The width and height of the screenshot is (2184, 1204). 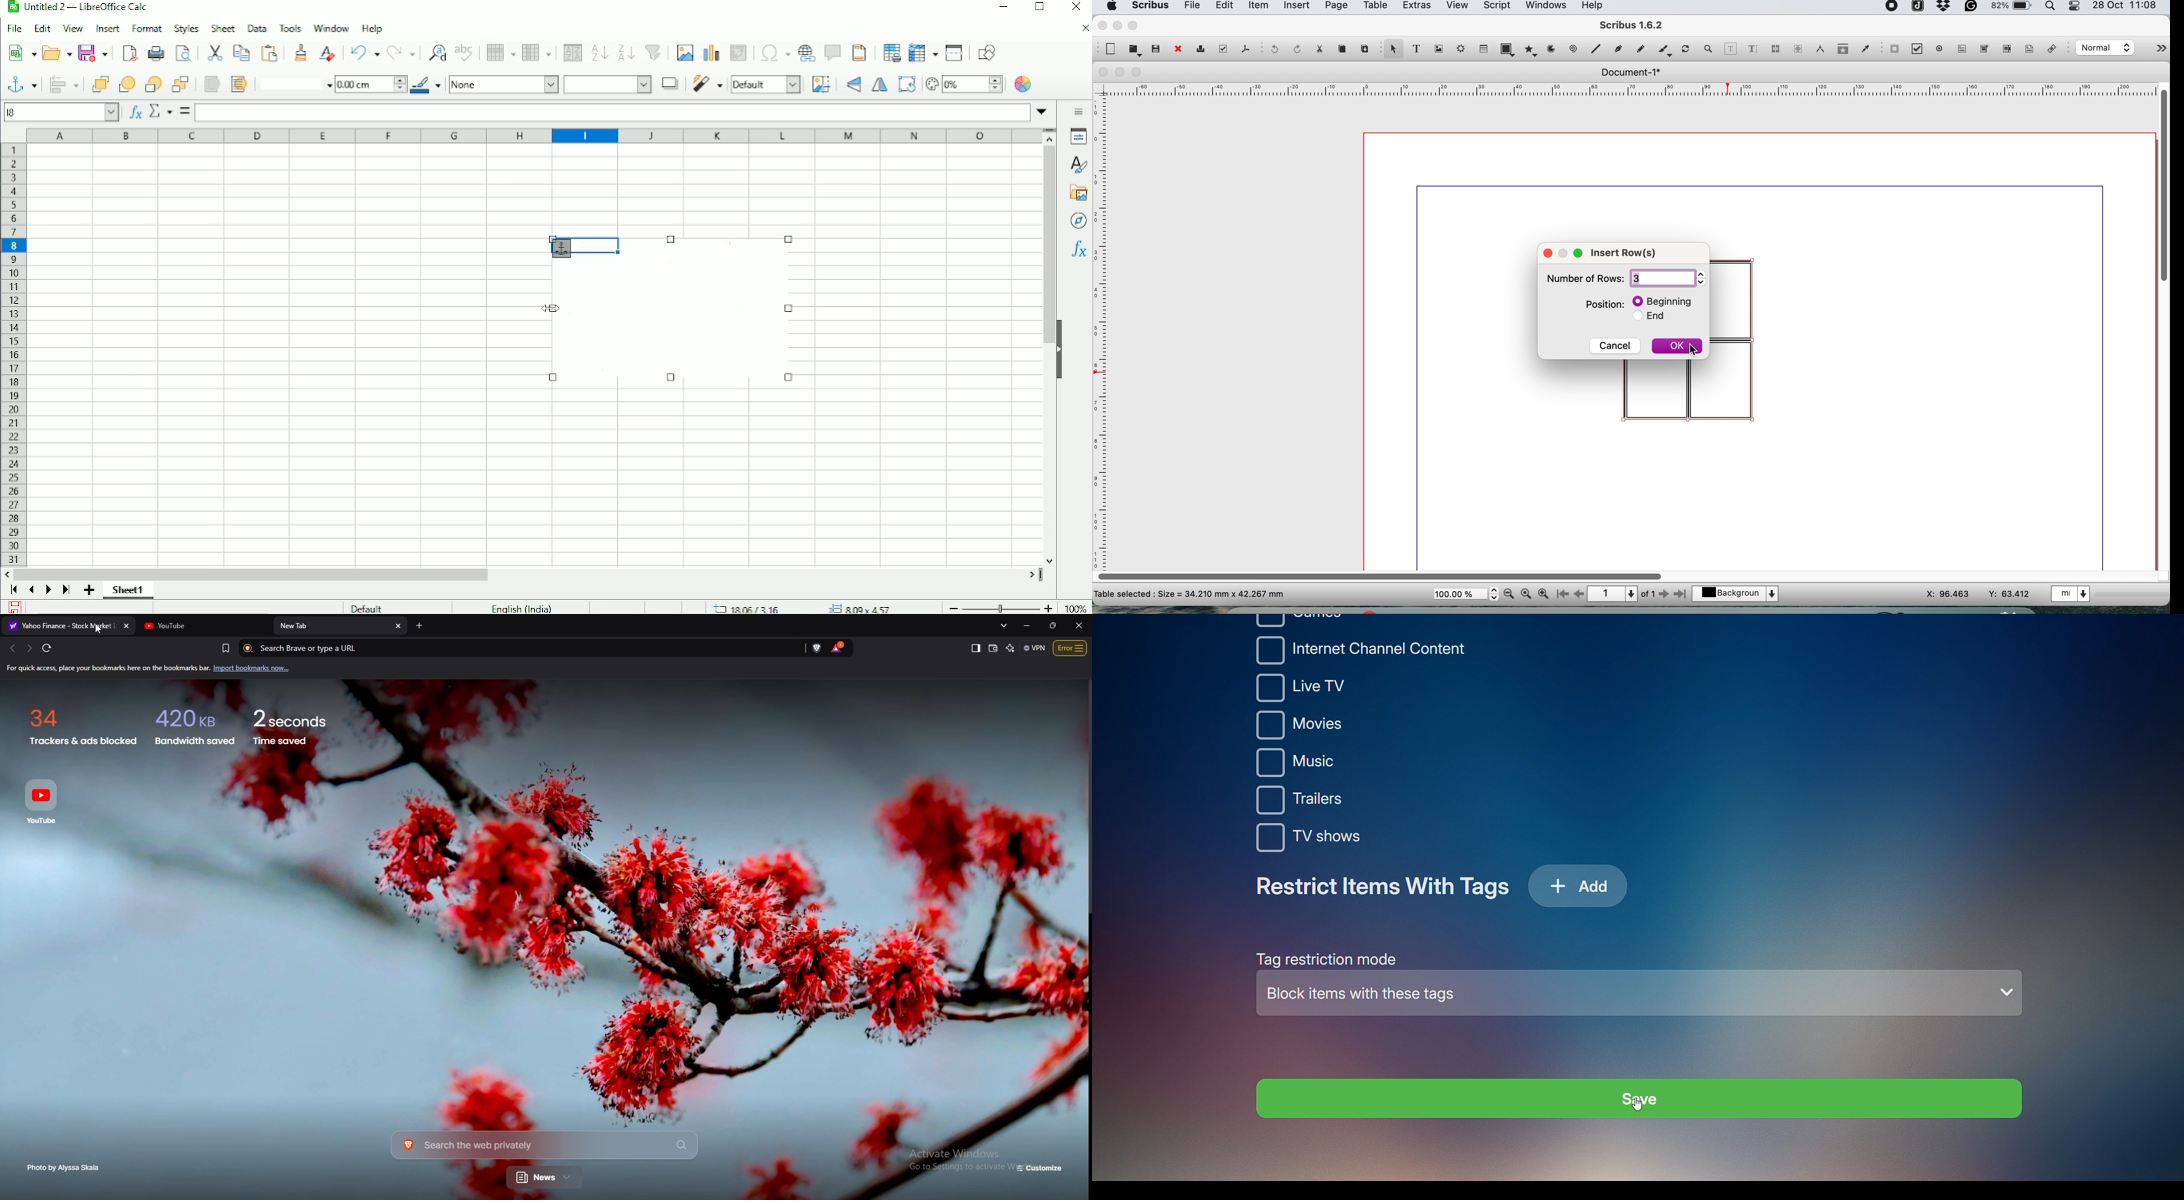 What do you see at coordinates (1052, 625) in the screenshot?
I see `resize` at bounding box center [1052, 625].